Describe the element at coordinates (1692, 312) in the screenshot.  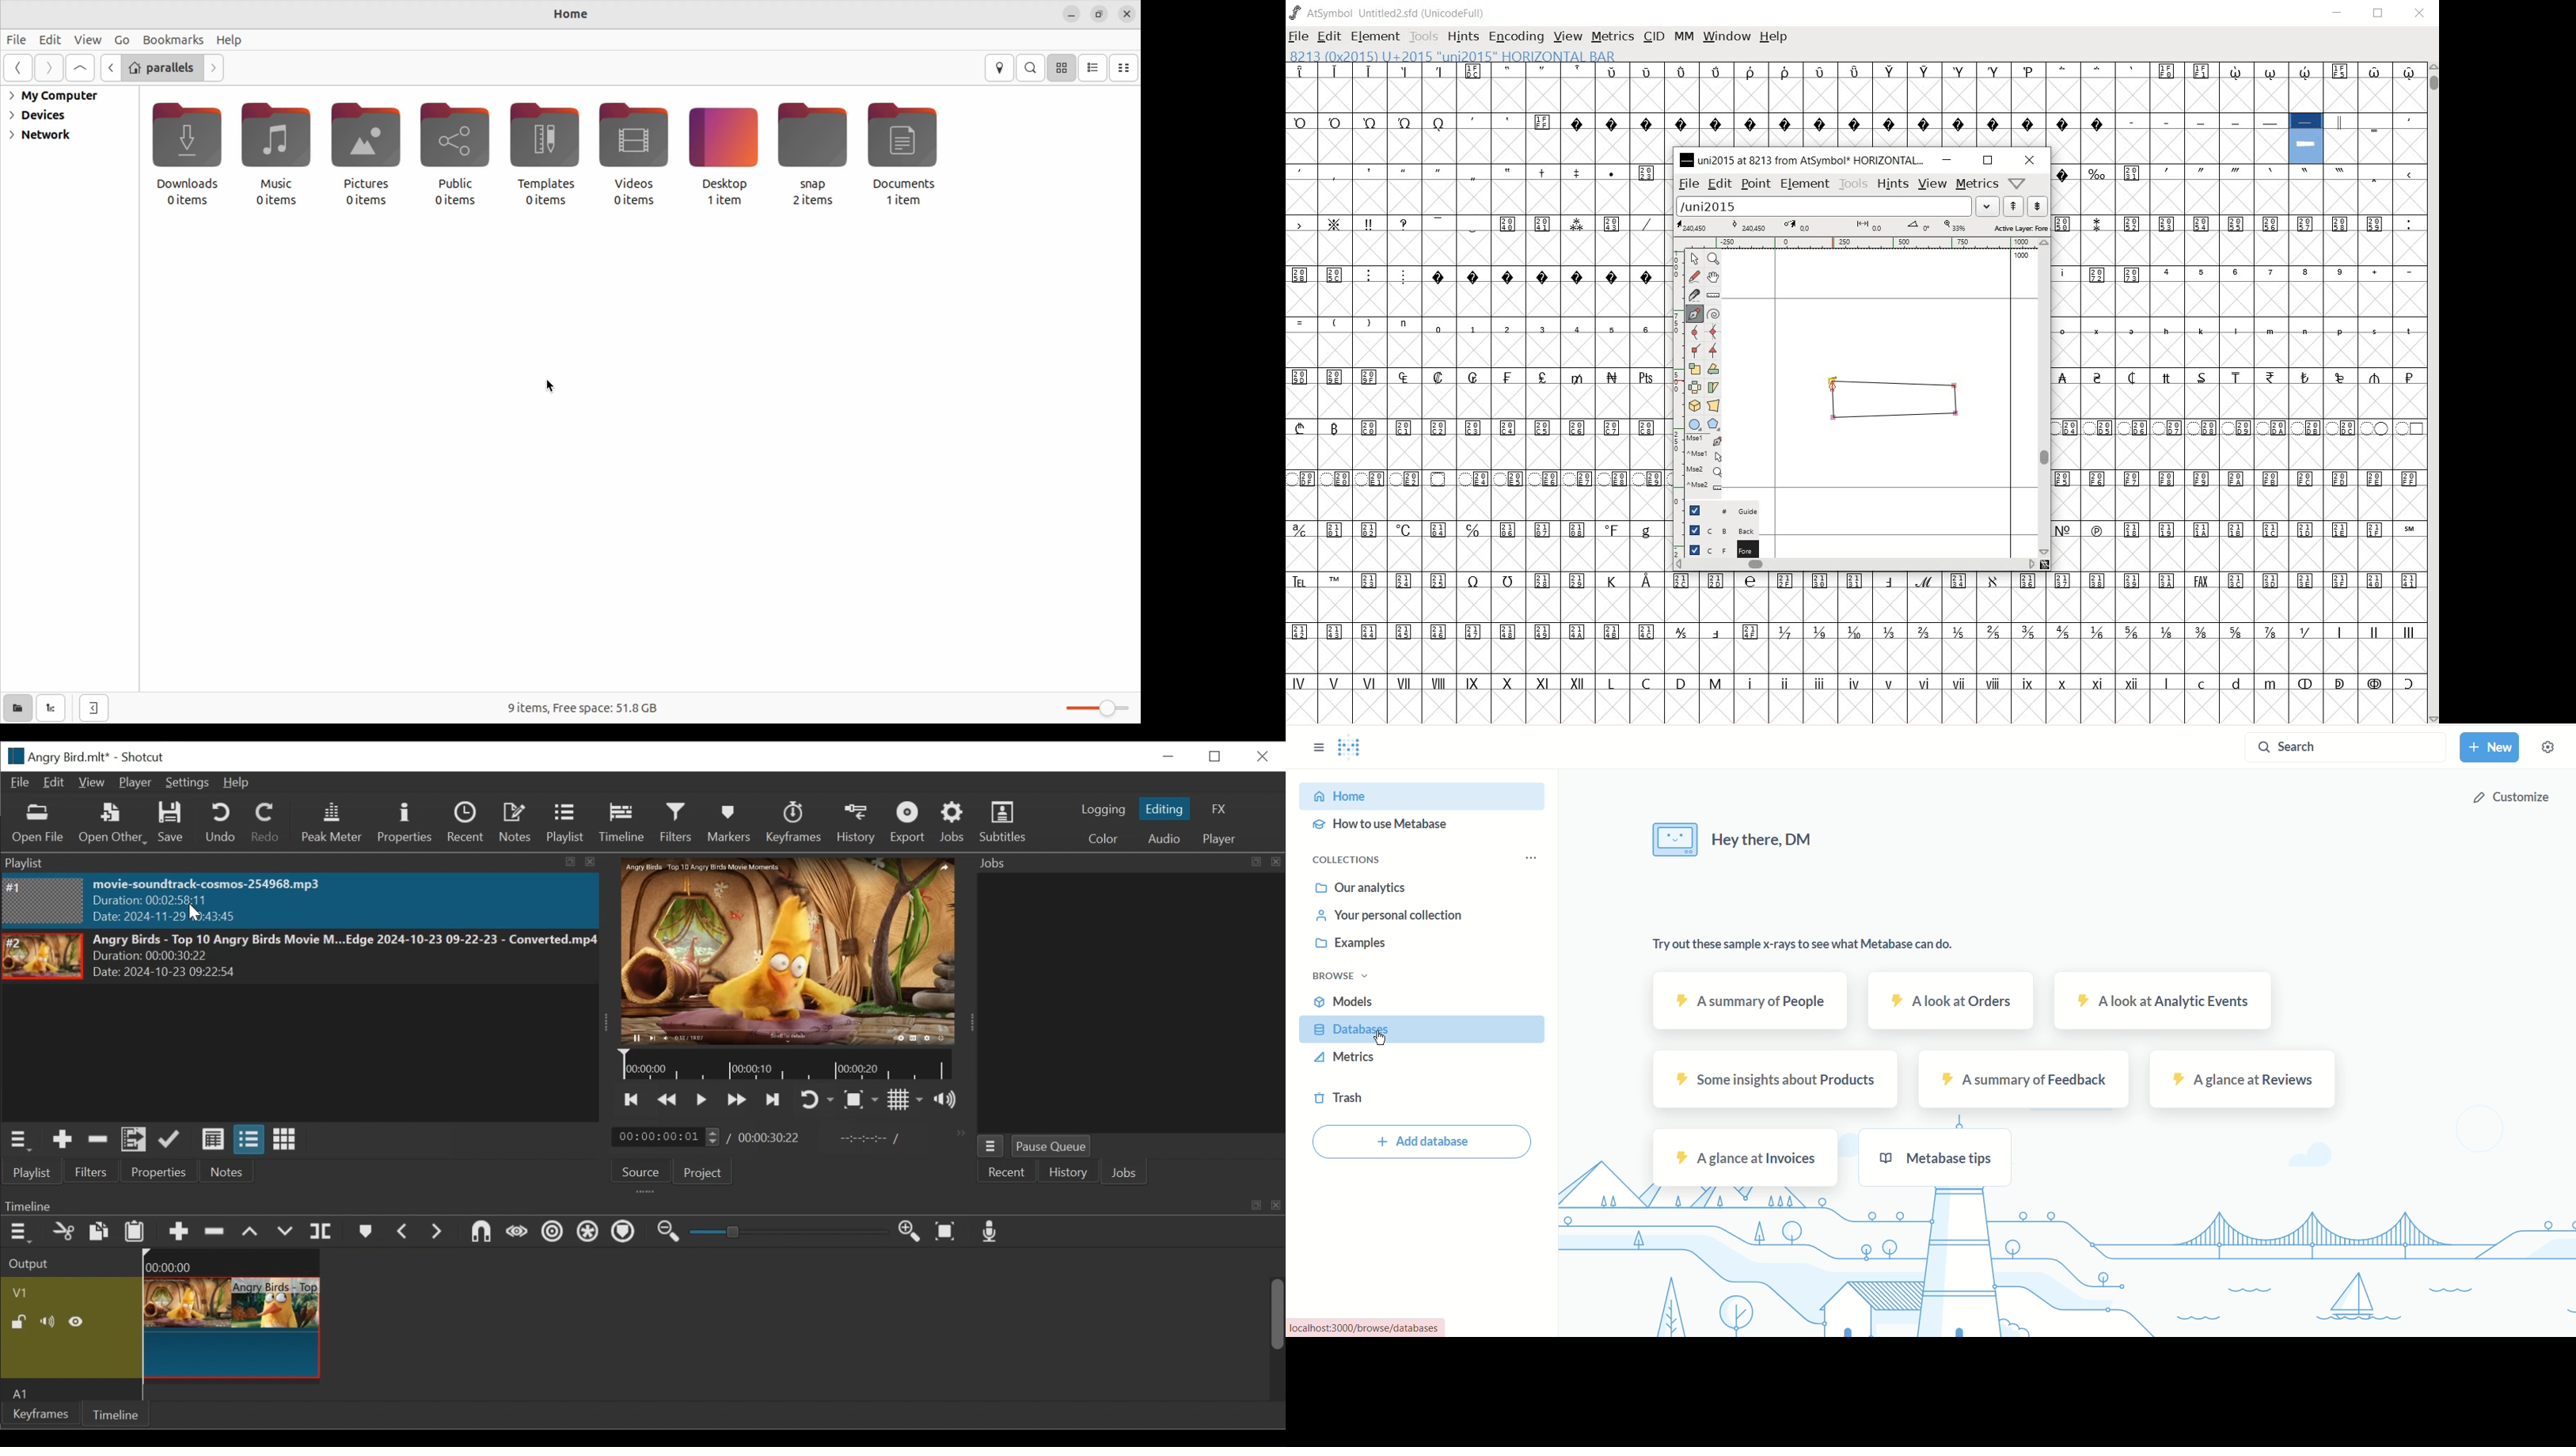
I see `add a point, then drag out its control points` at that location.